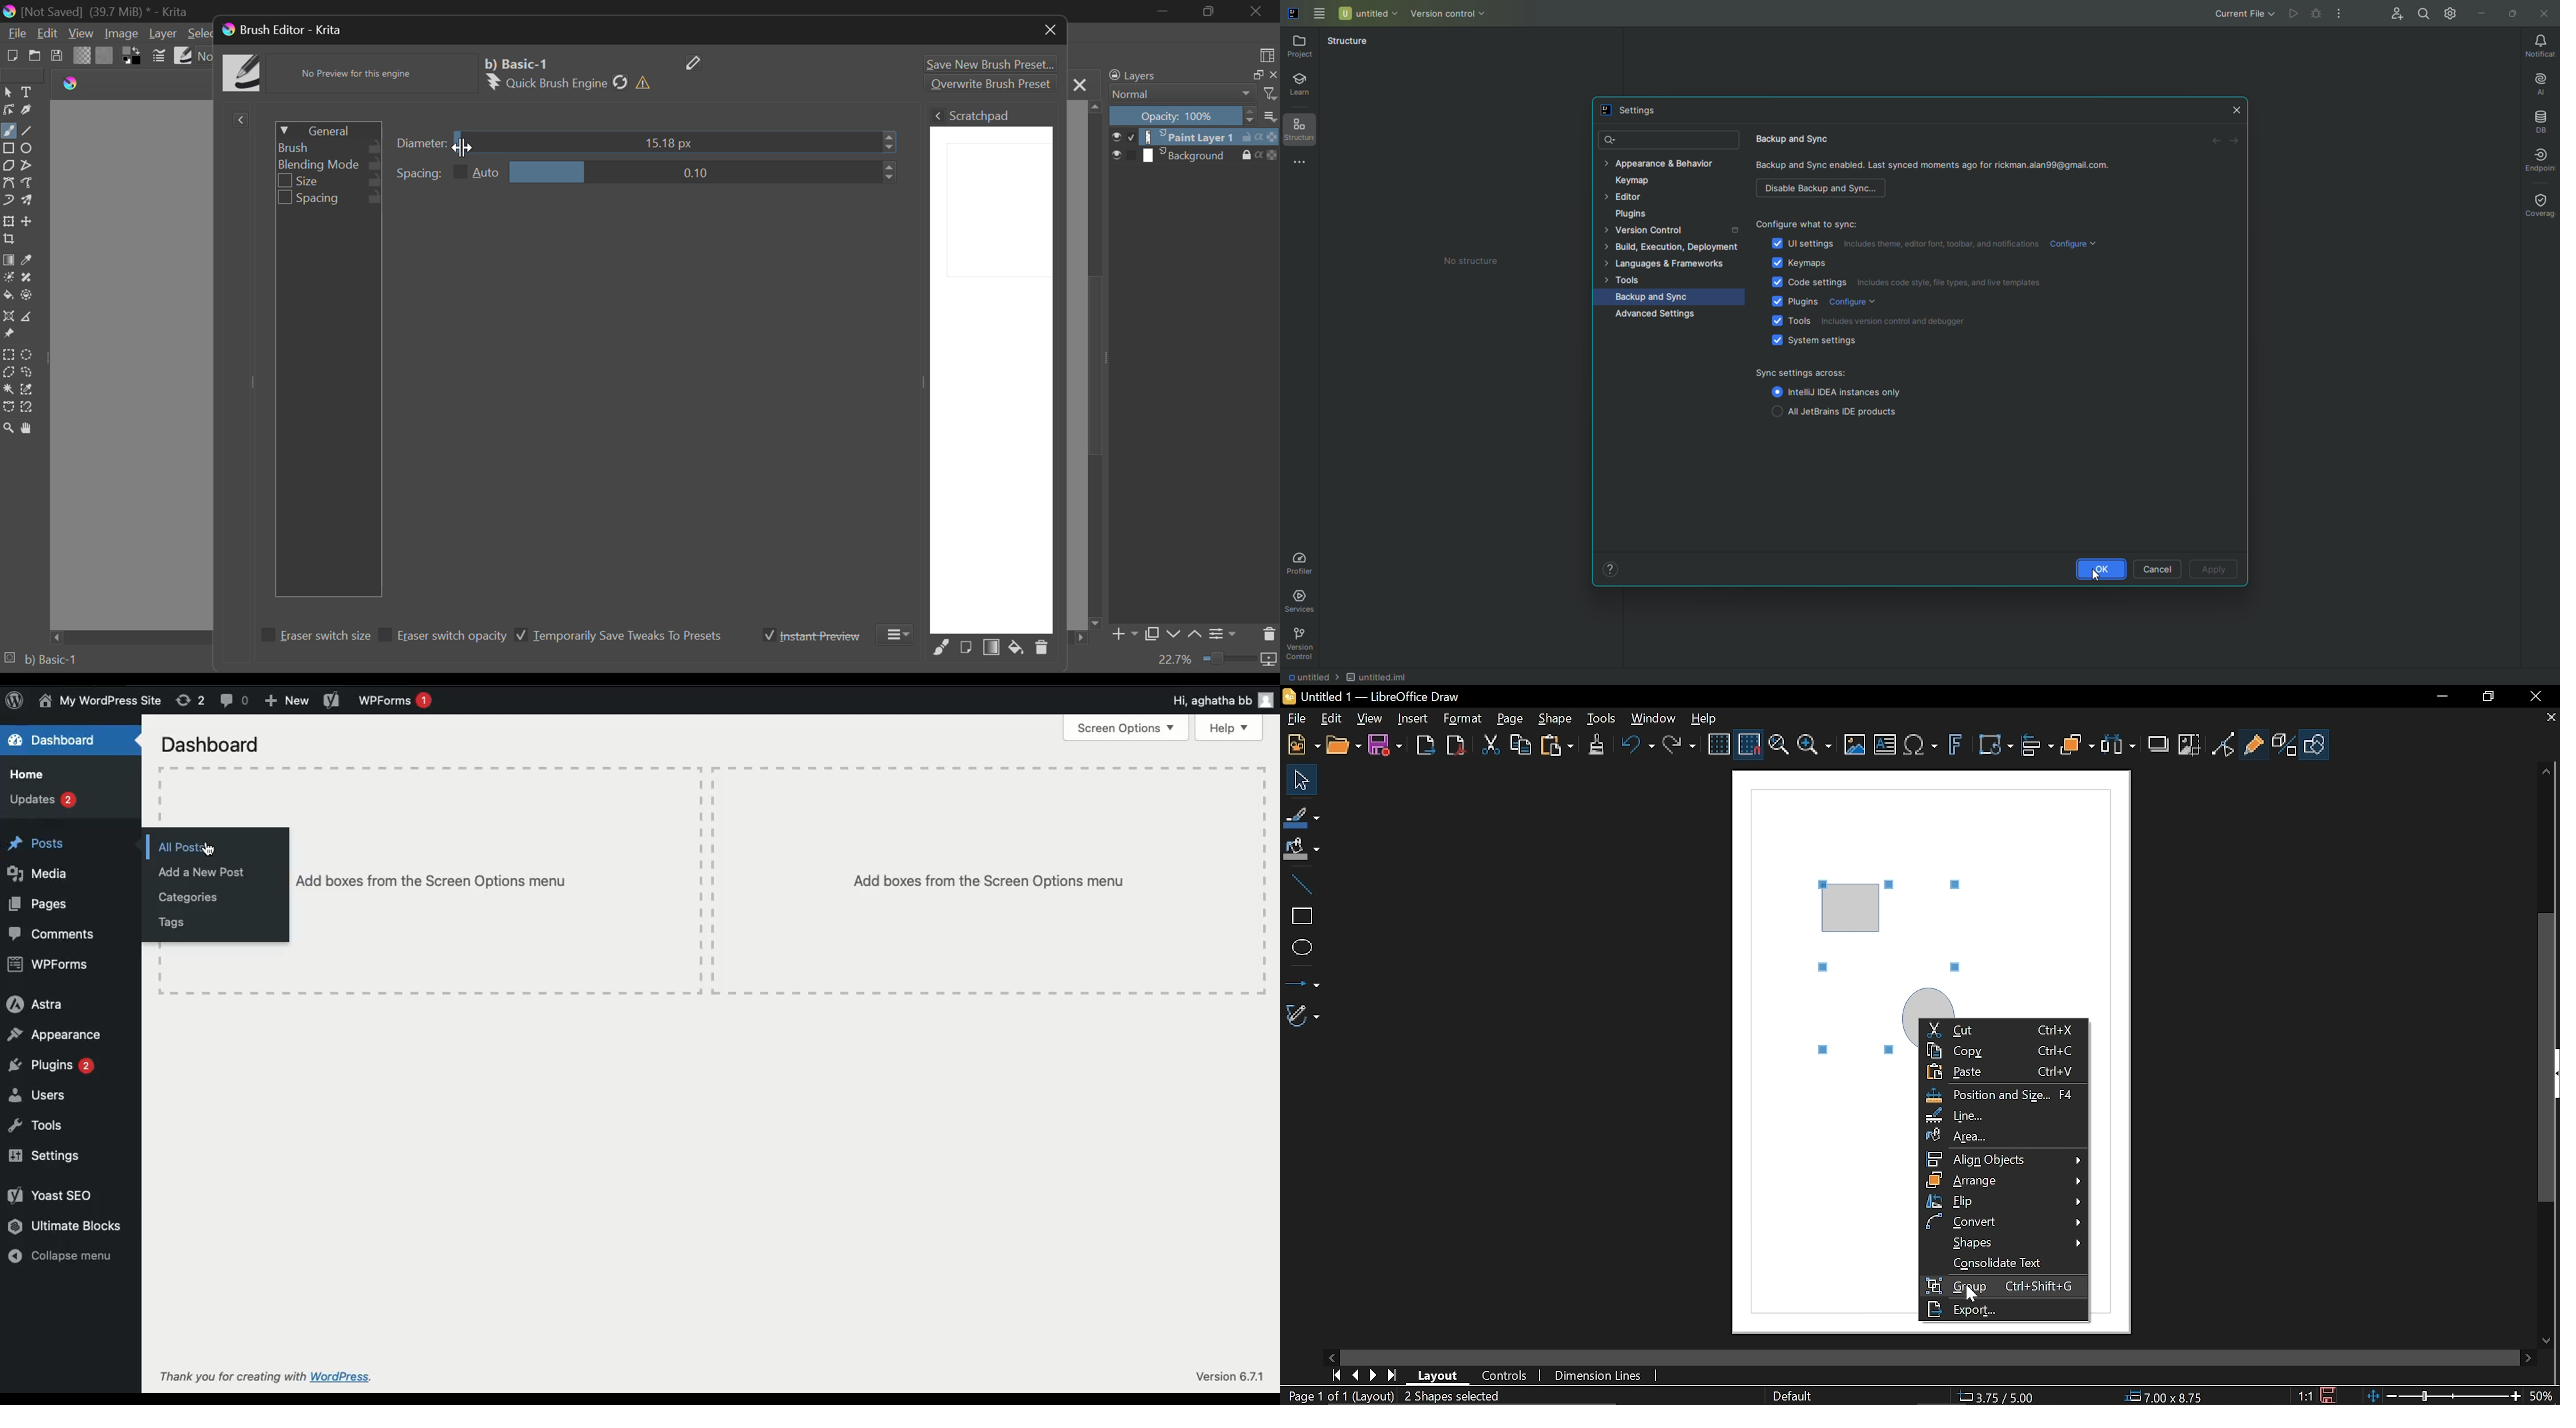 Image resolution: width=2576 pixels, height=1428 pixels. Describe the element at coordinates (2303, 1396) in the screenshot. I see `Scaling factor` at that location.